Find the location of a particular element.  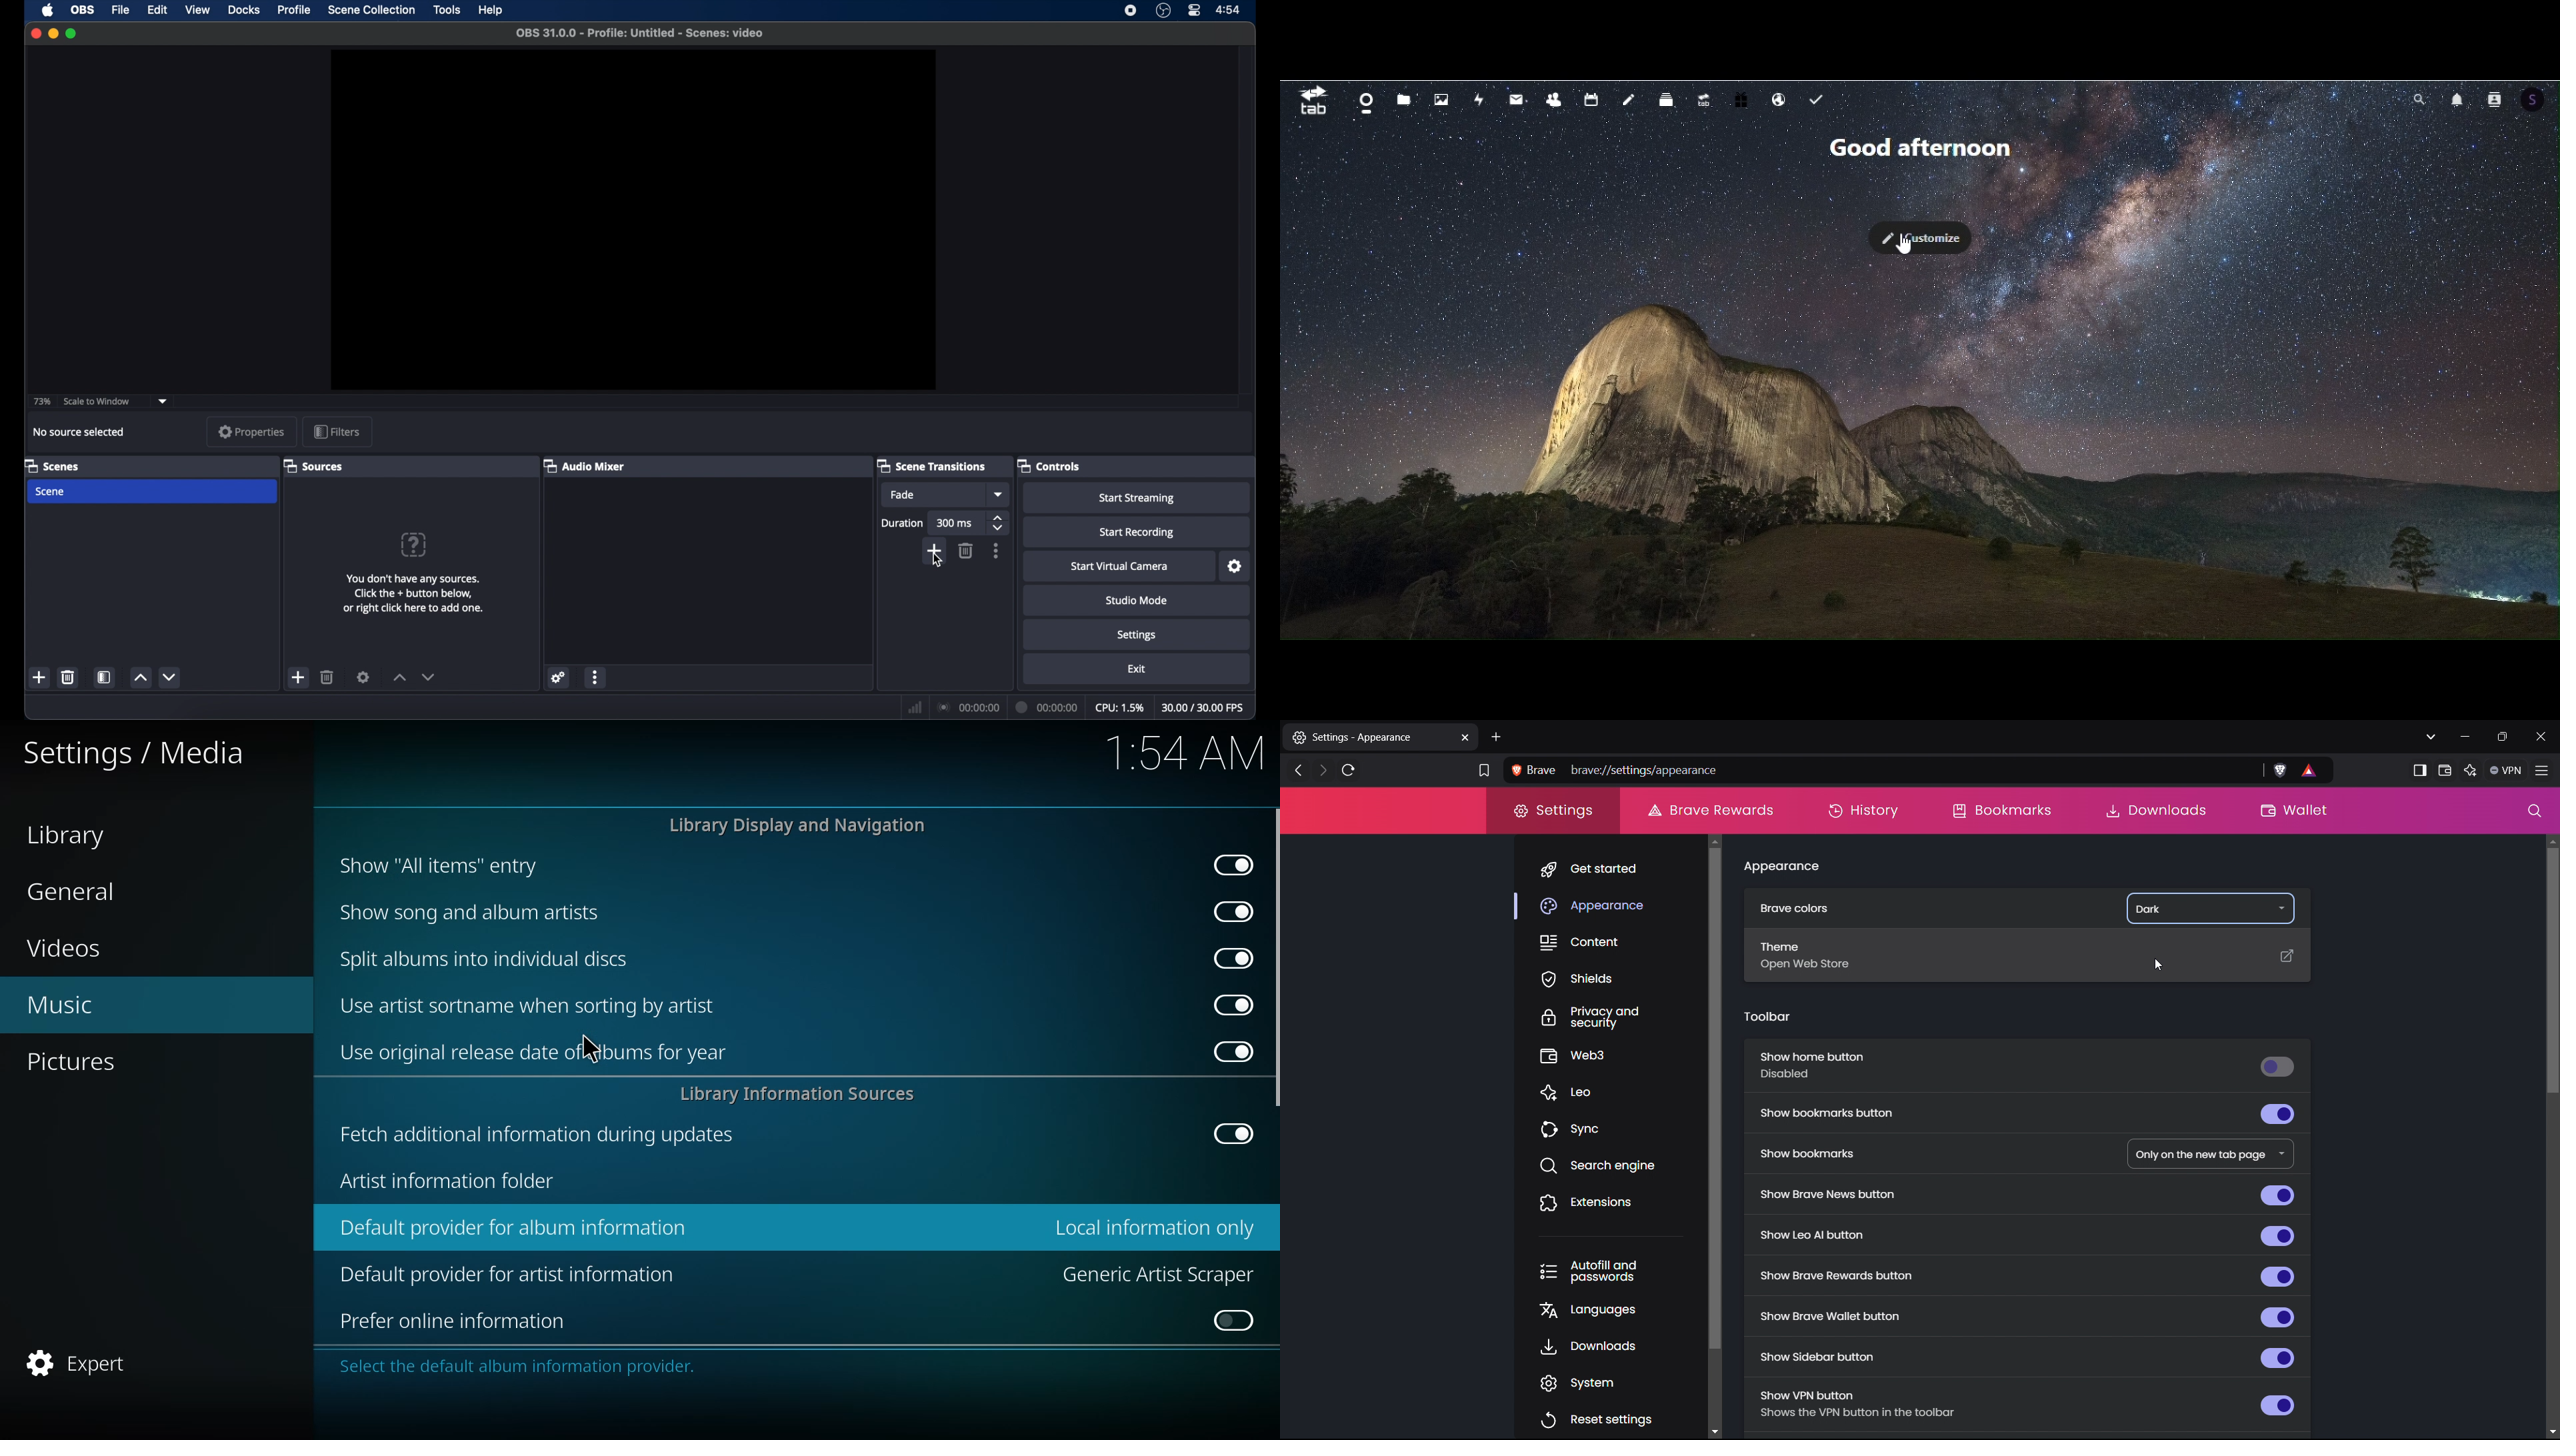

cursor is located at coordinates (937, 563).